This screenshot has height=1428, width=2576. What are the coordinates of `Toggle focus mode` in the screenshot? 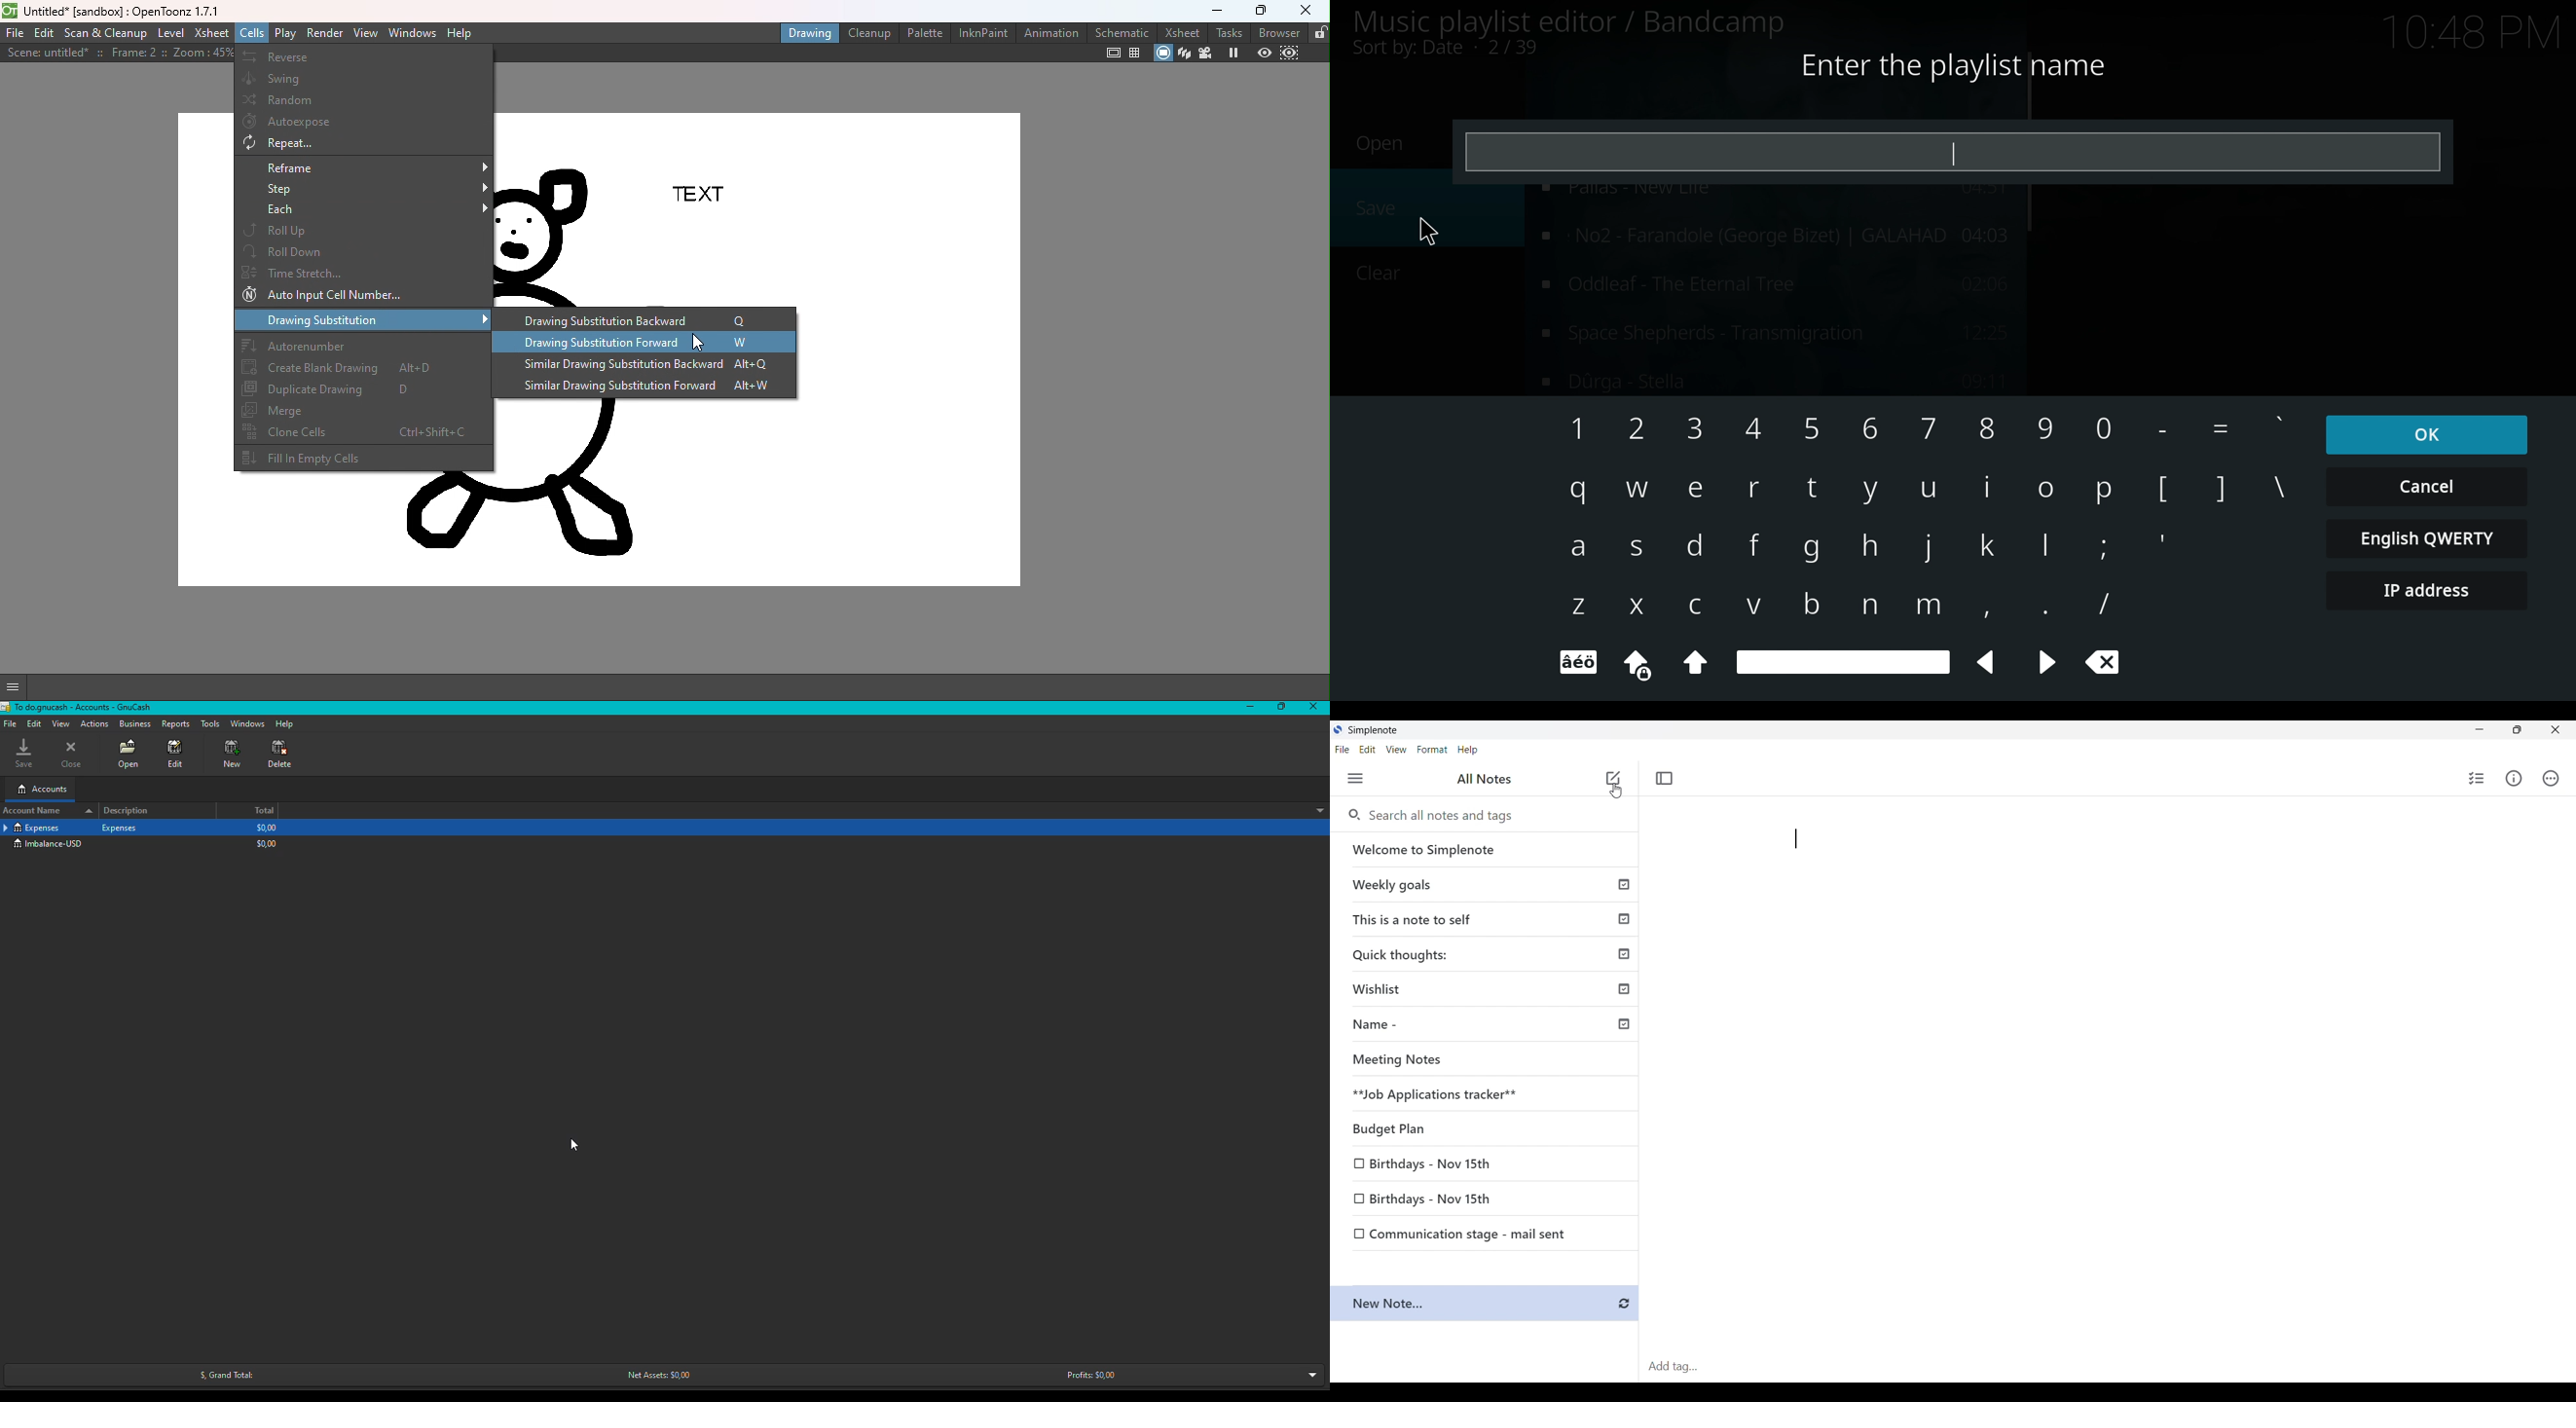 It's located at (1664, 778).